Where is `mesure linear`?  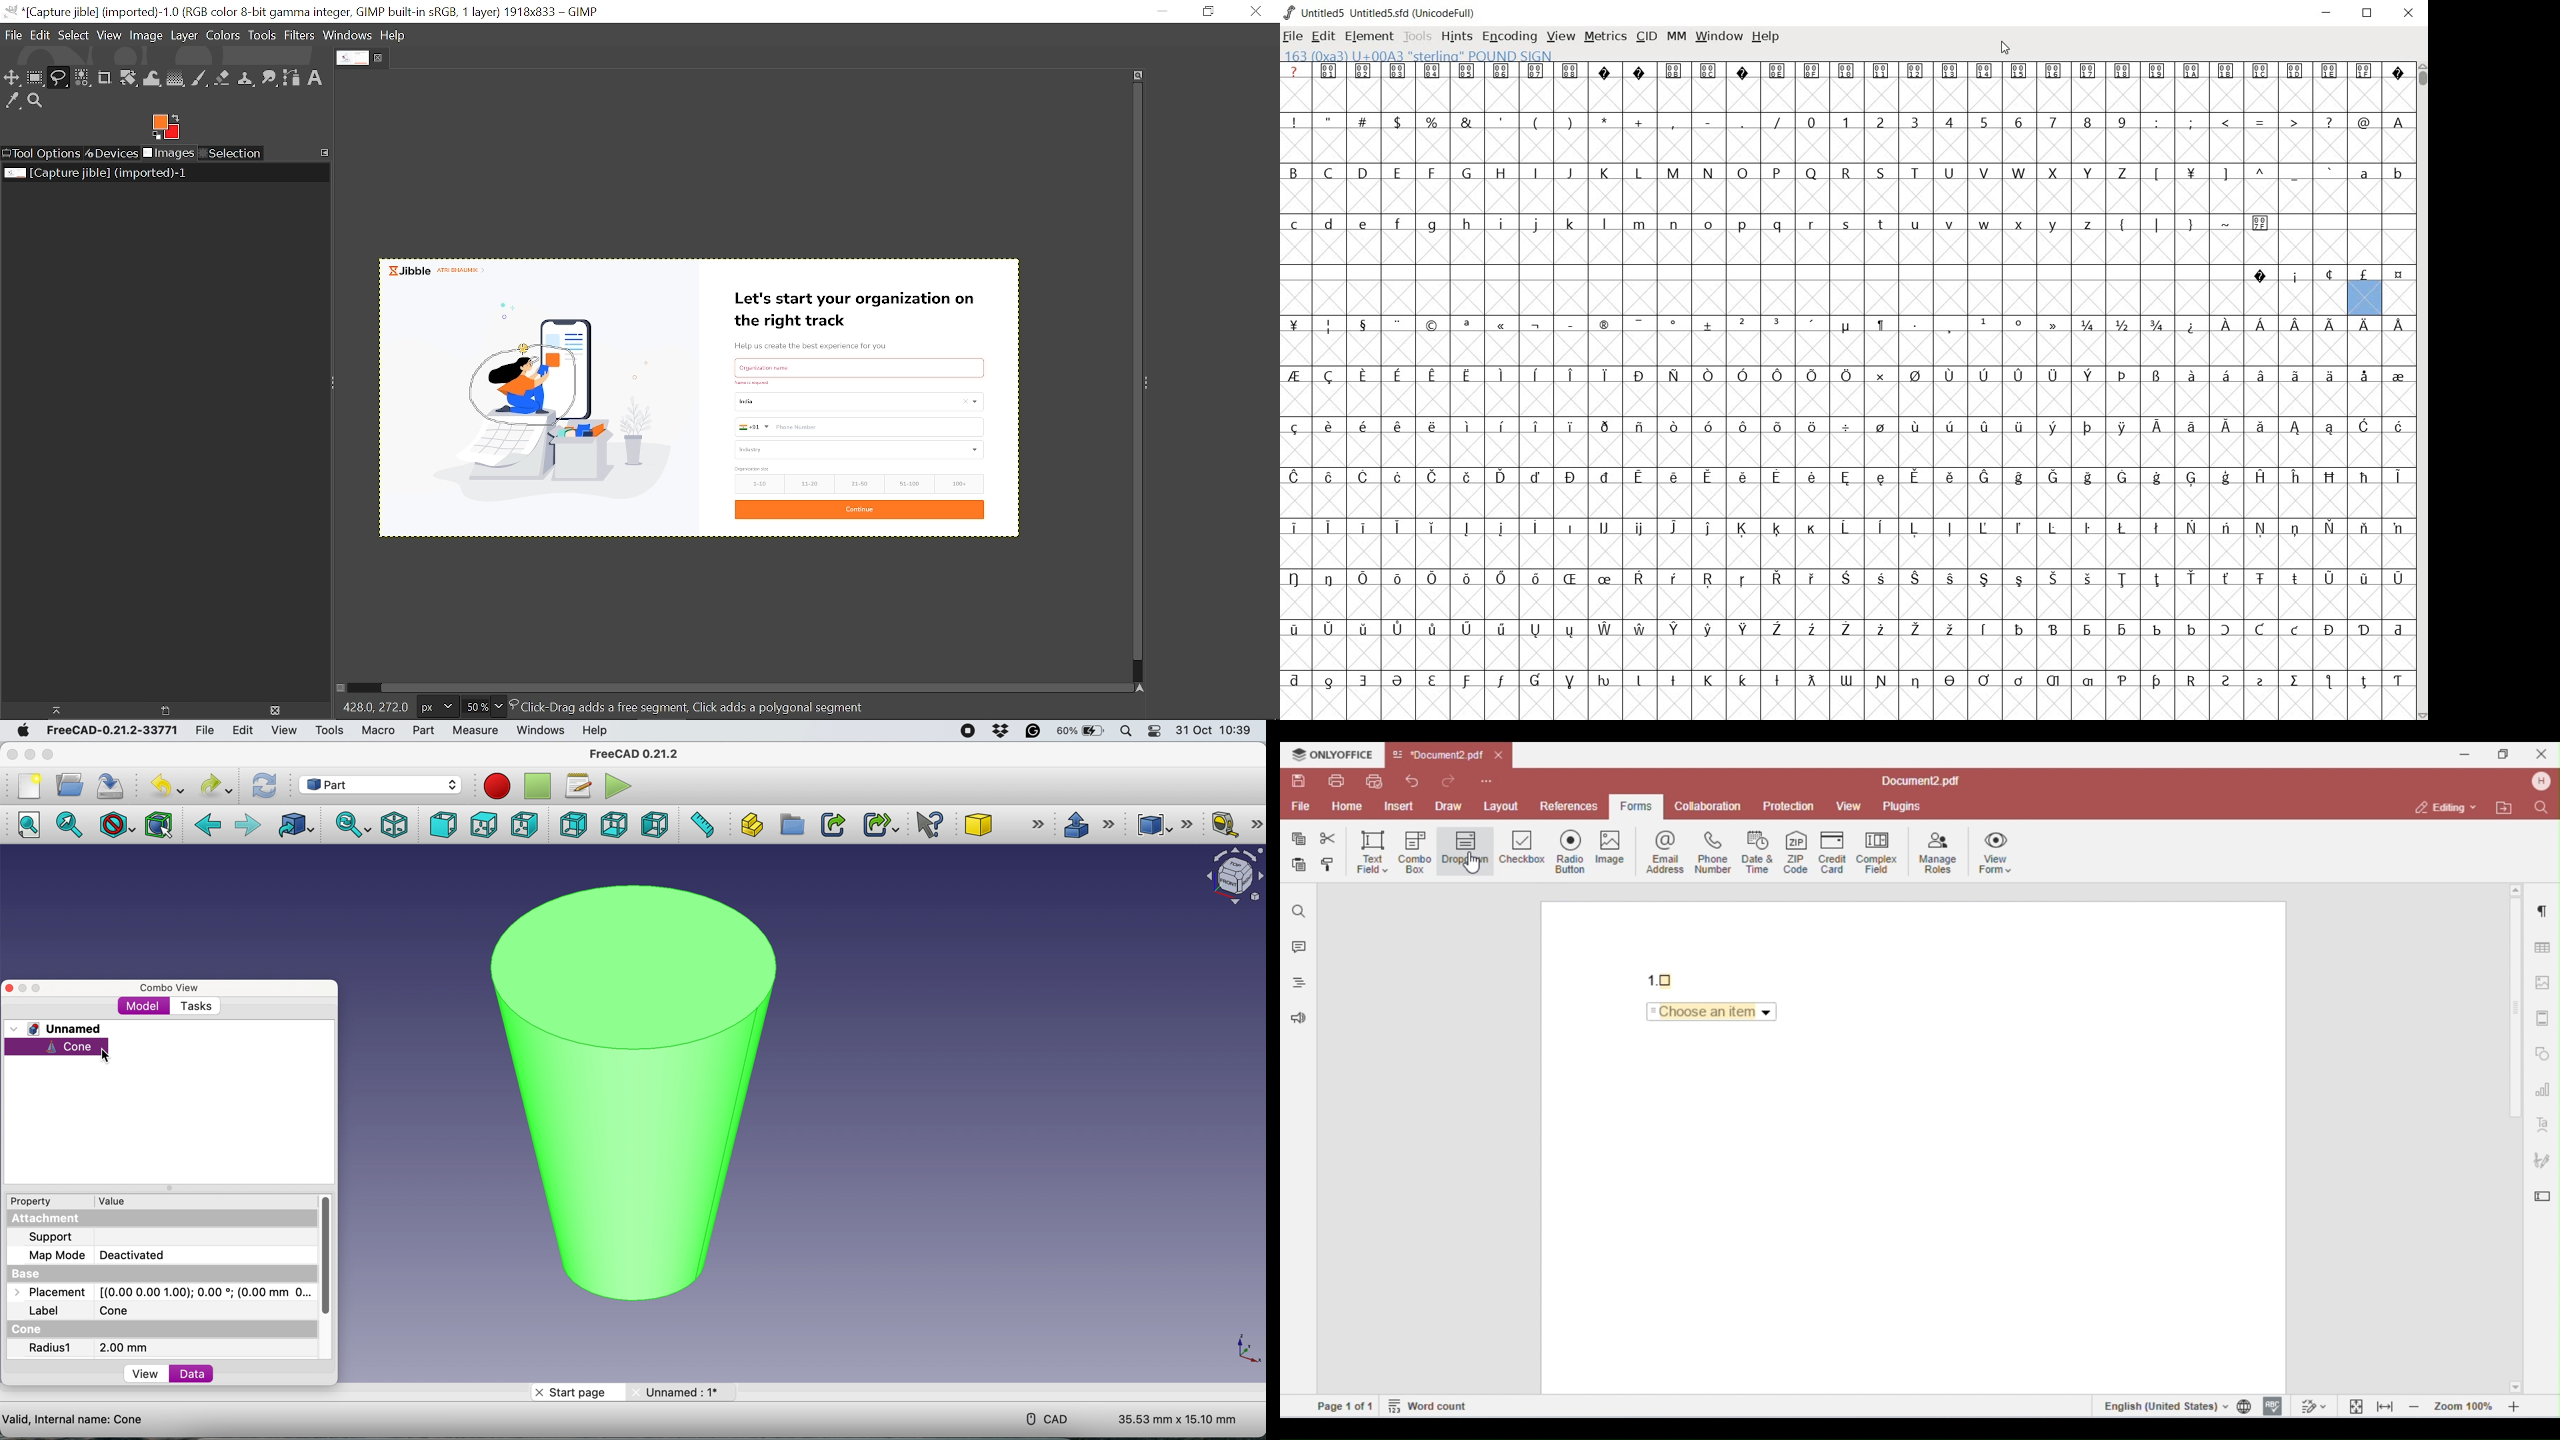
mesure linear is located at coordinates (1234, 826).